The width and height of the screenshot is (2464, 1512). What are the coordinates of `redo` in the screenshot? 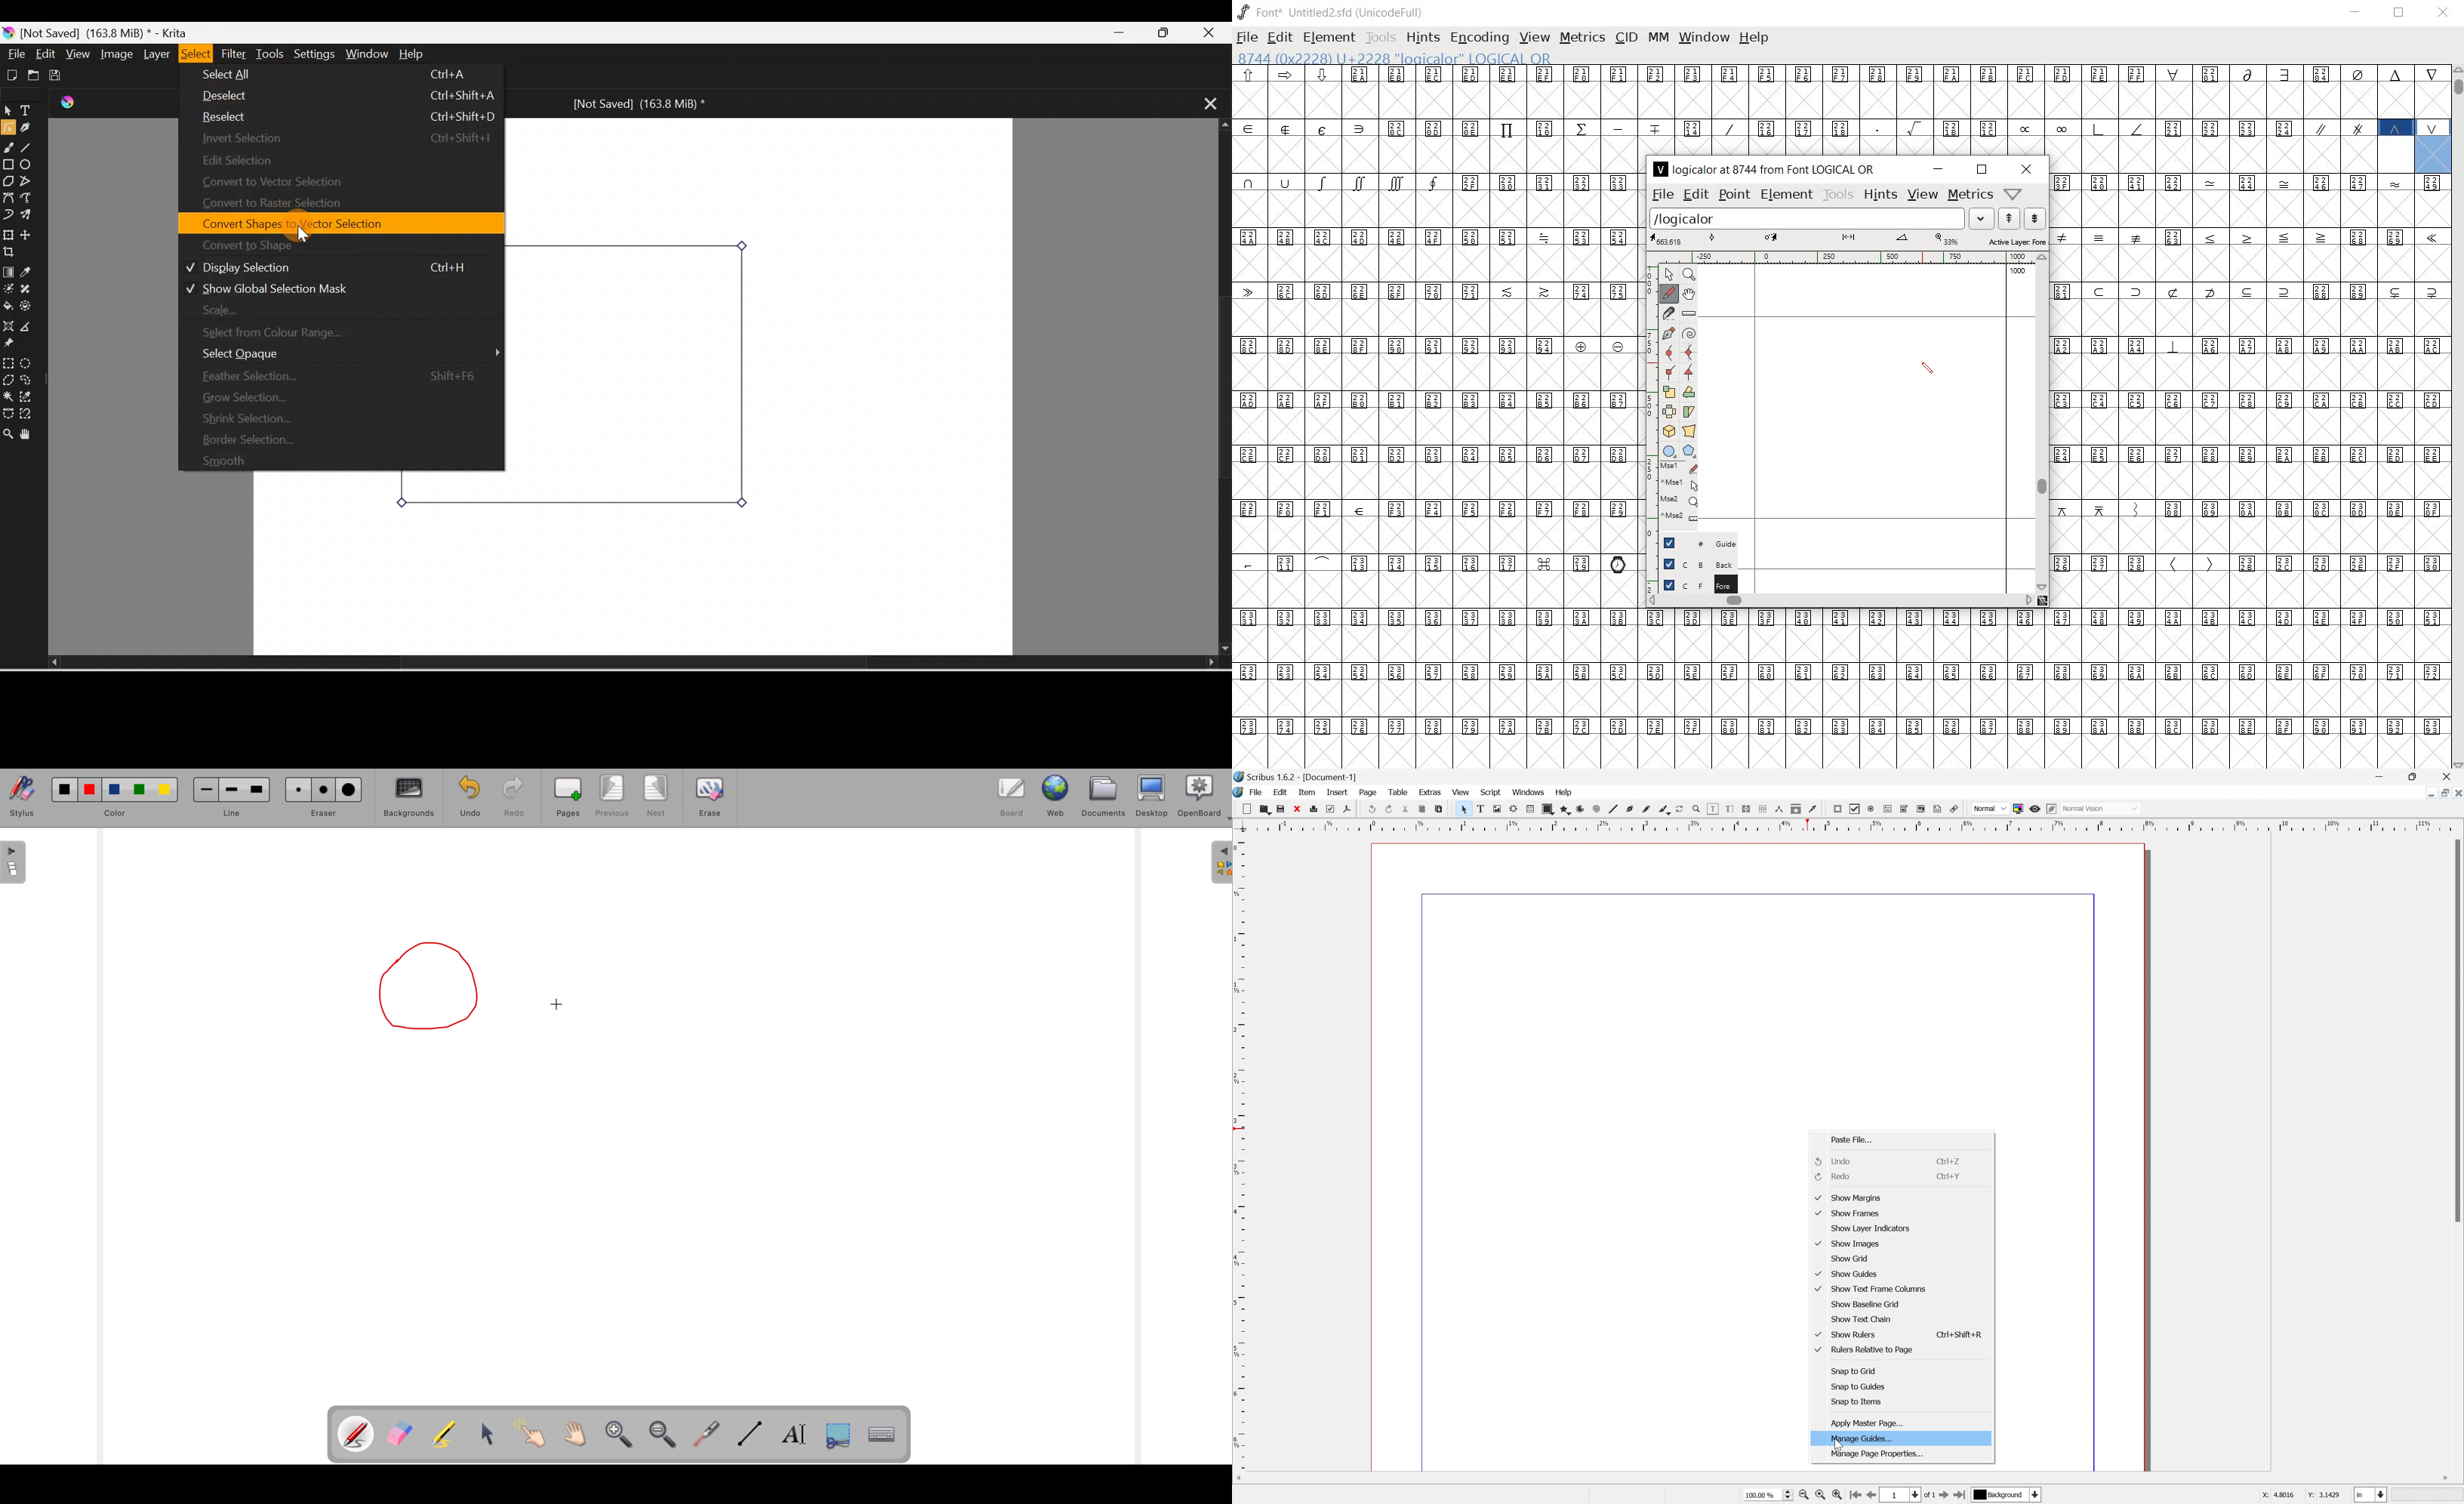 It's located at (1835, 1175).